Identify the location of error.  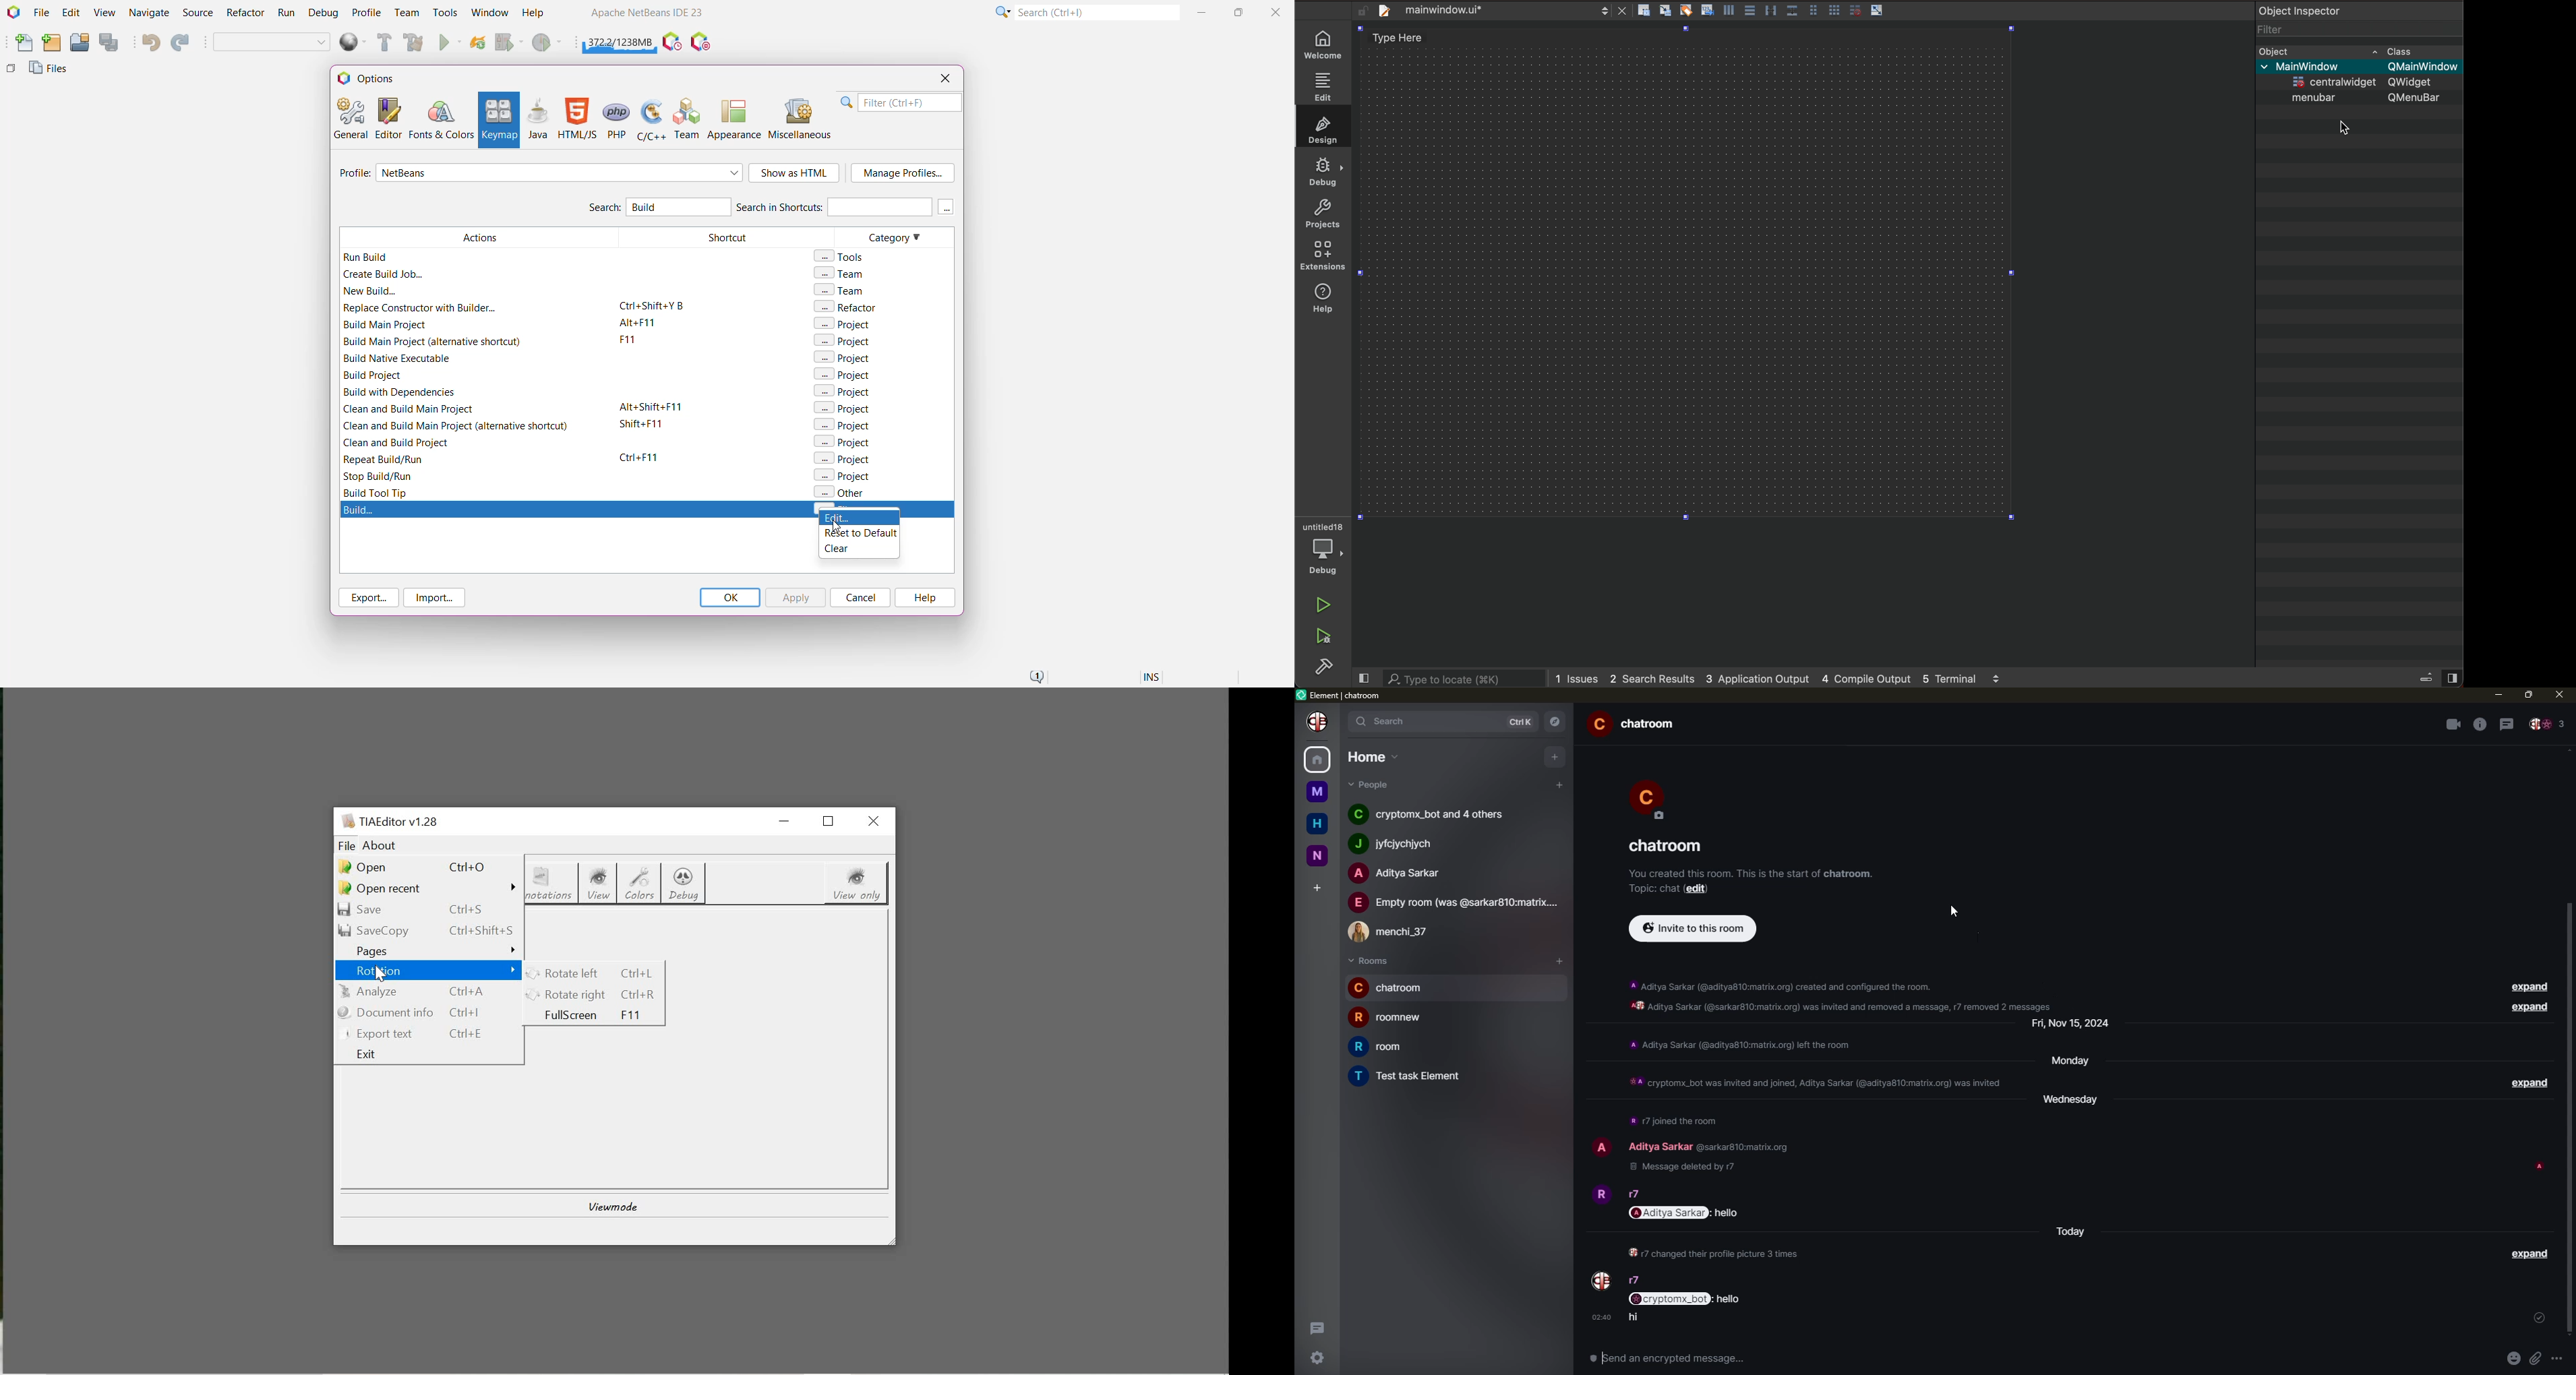
(1539, 960).